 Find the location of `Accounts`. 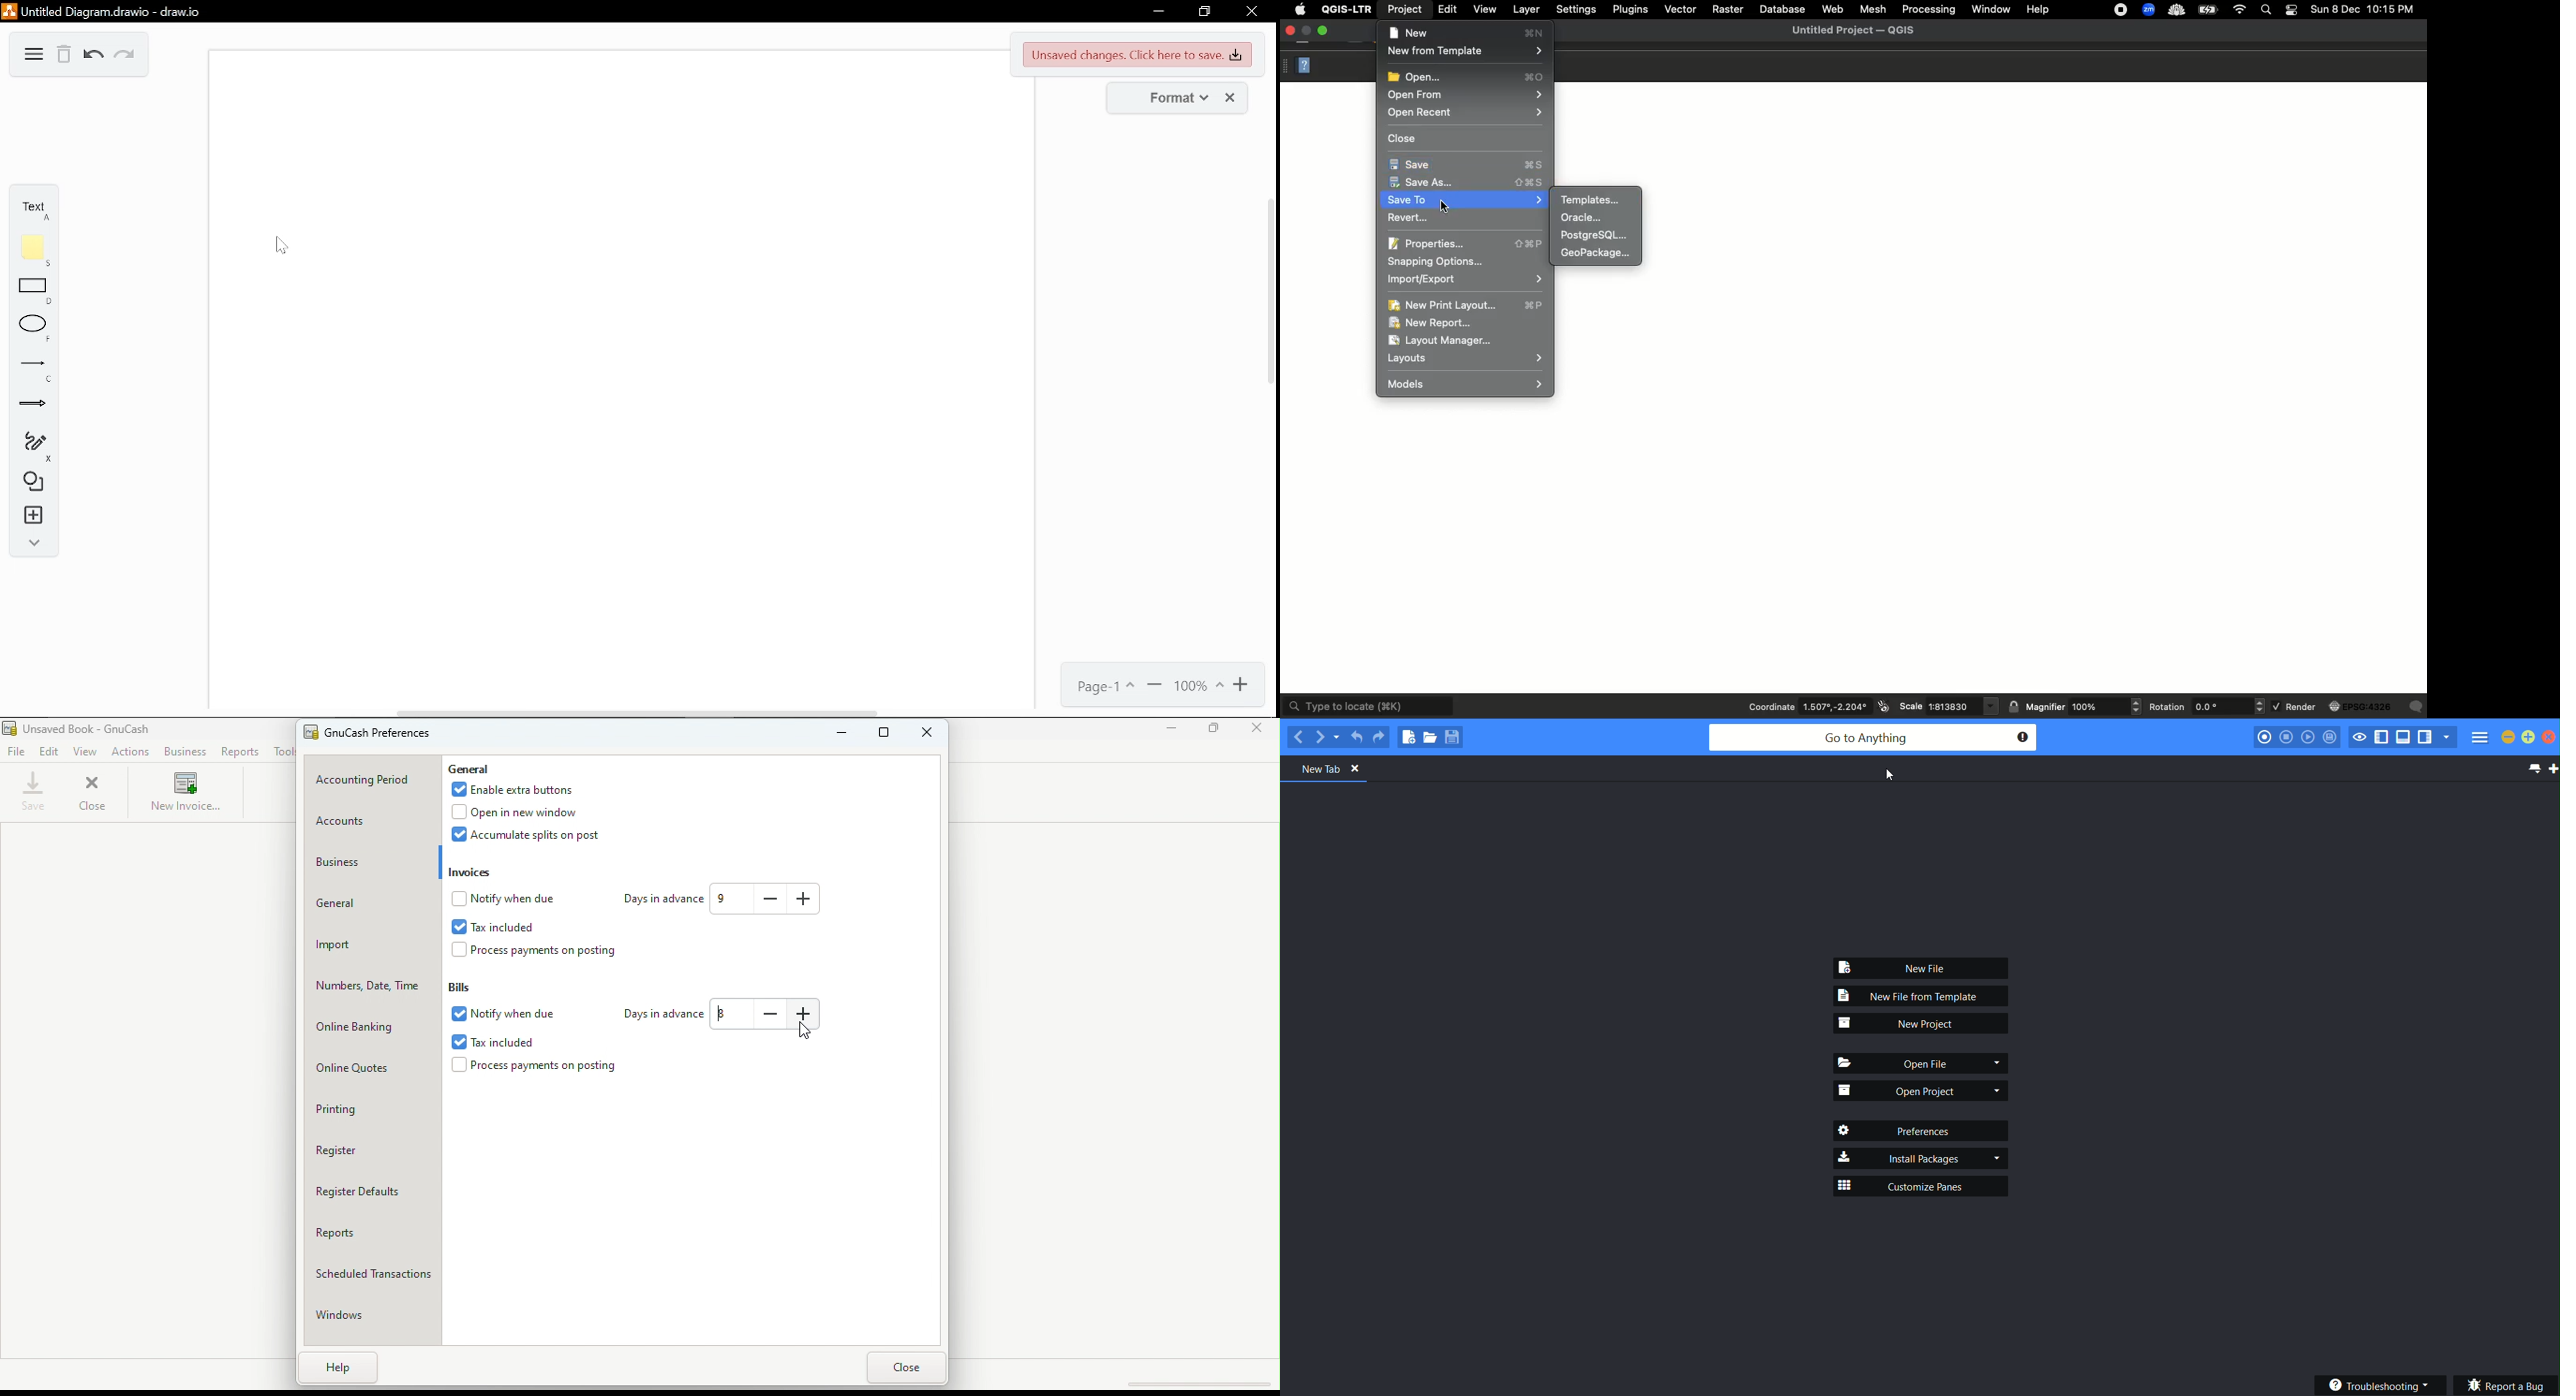

Accounts is located at coordinates (373, 823).